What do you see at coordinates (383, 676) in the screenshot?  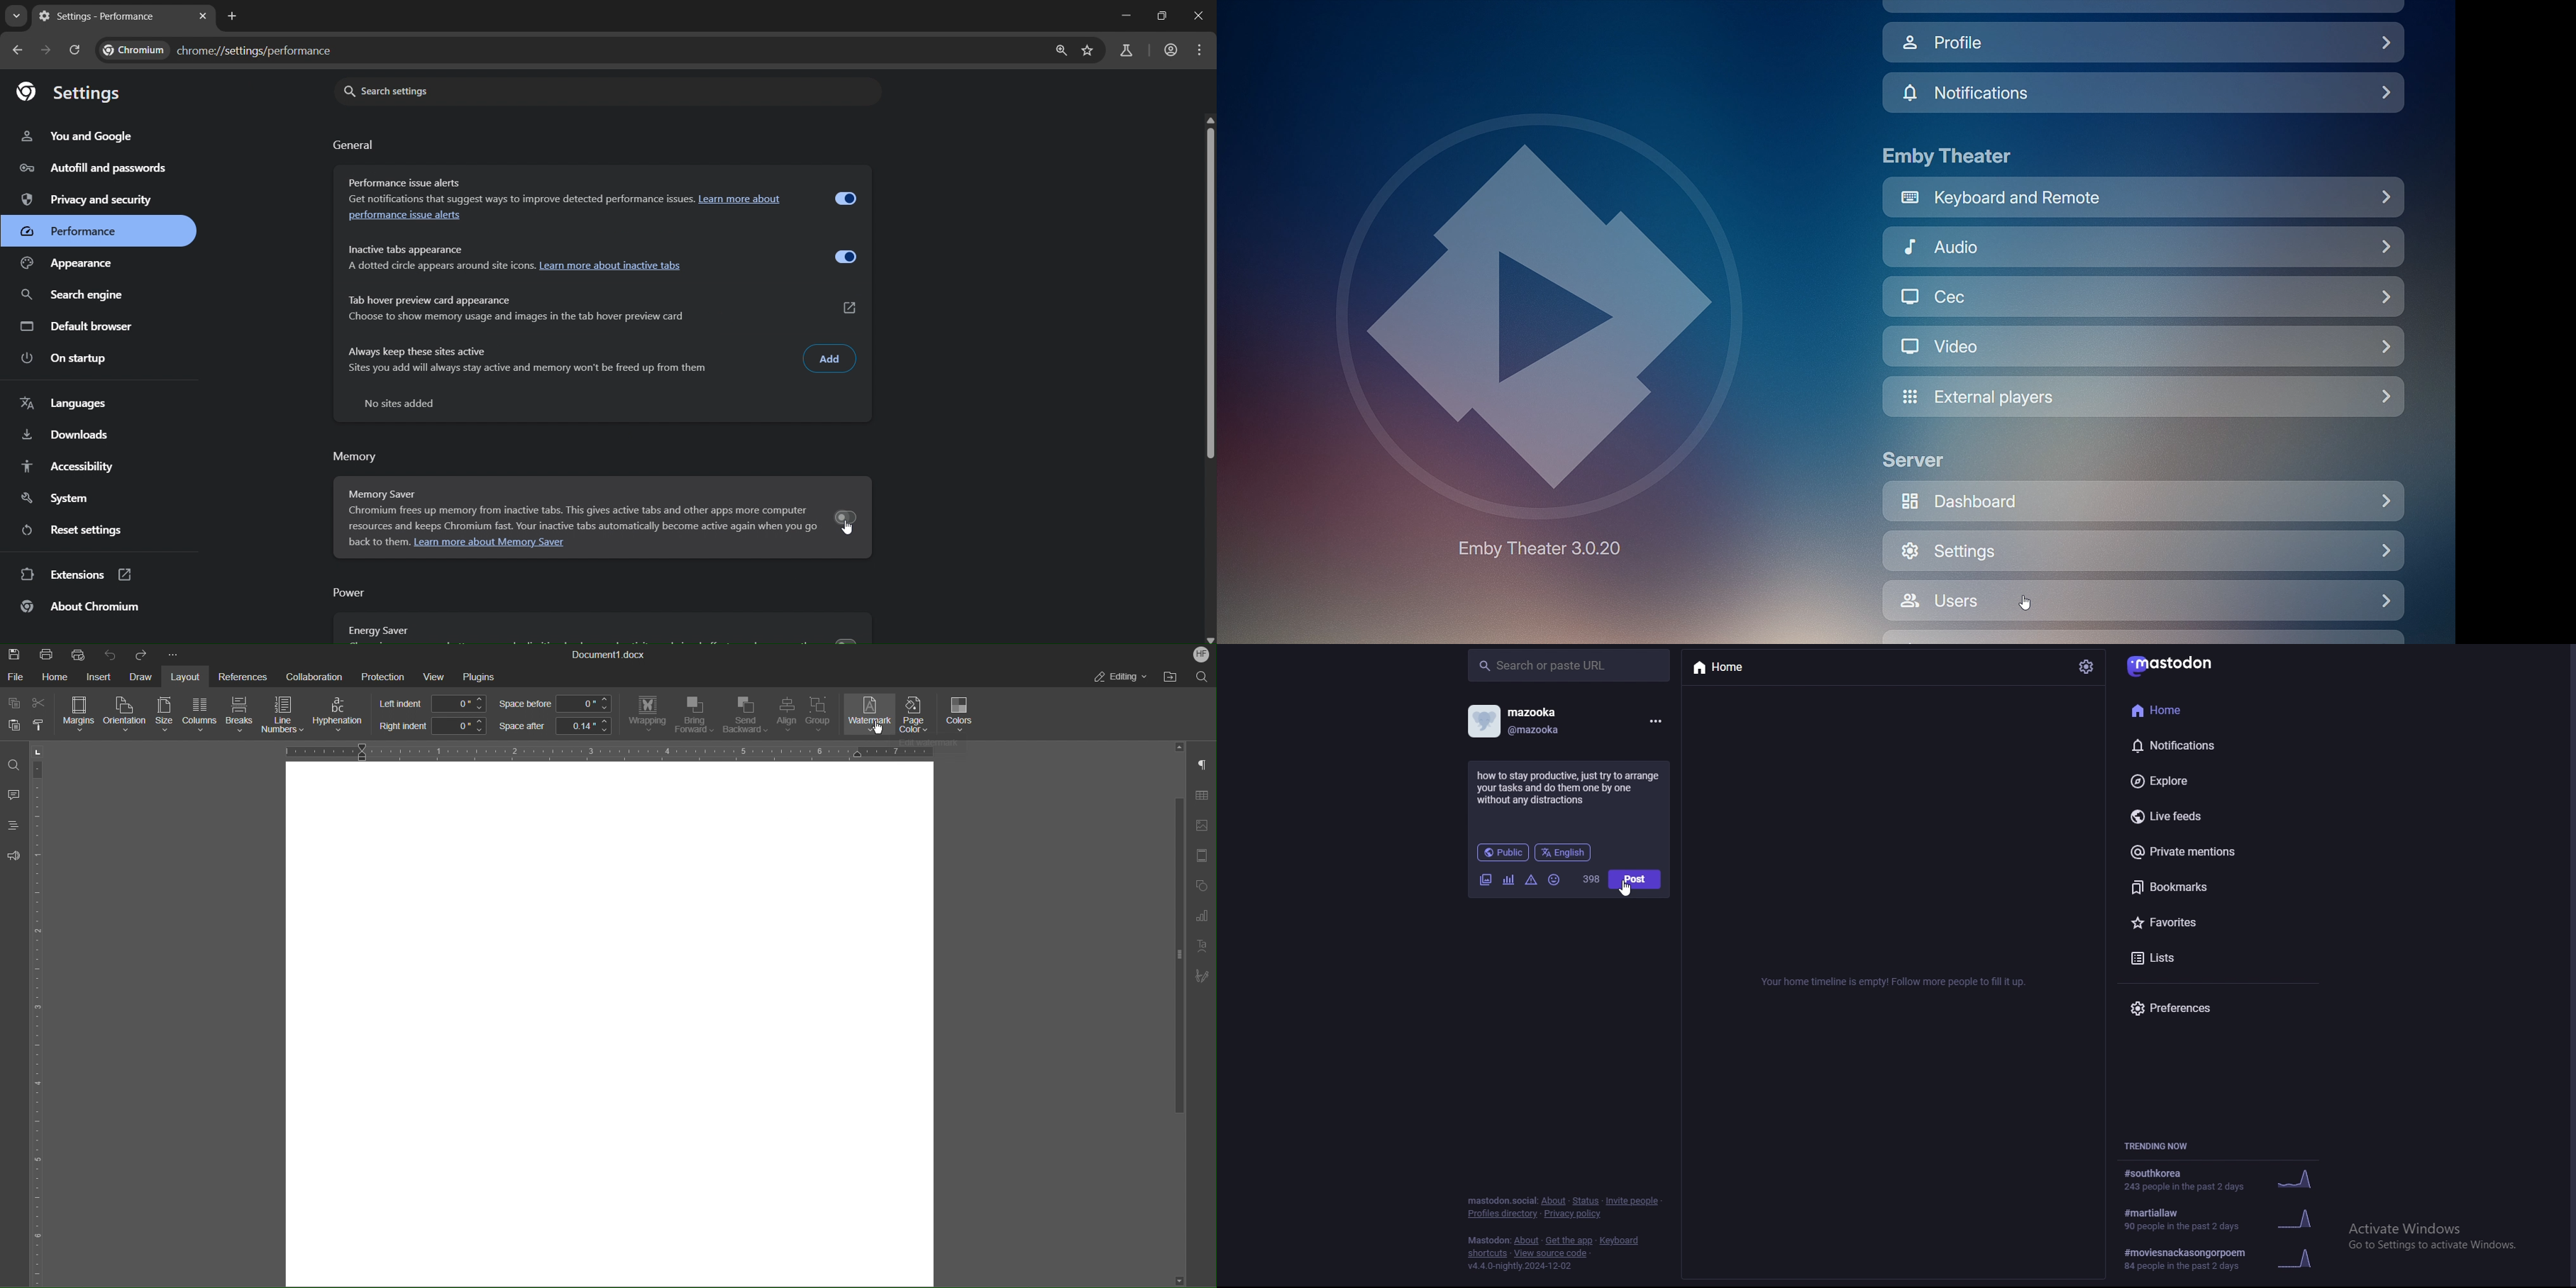 I see `Protection` at bounding box center [383, 676].